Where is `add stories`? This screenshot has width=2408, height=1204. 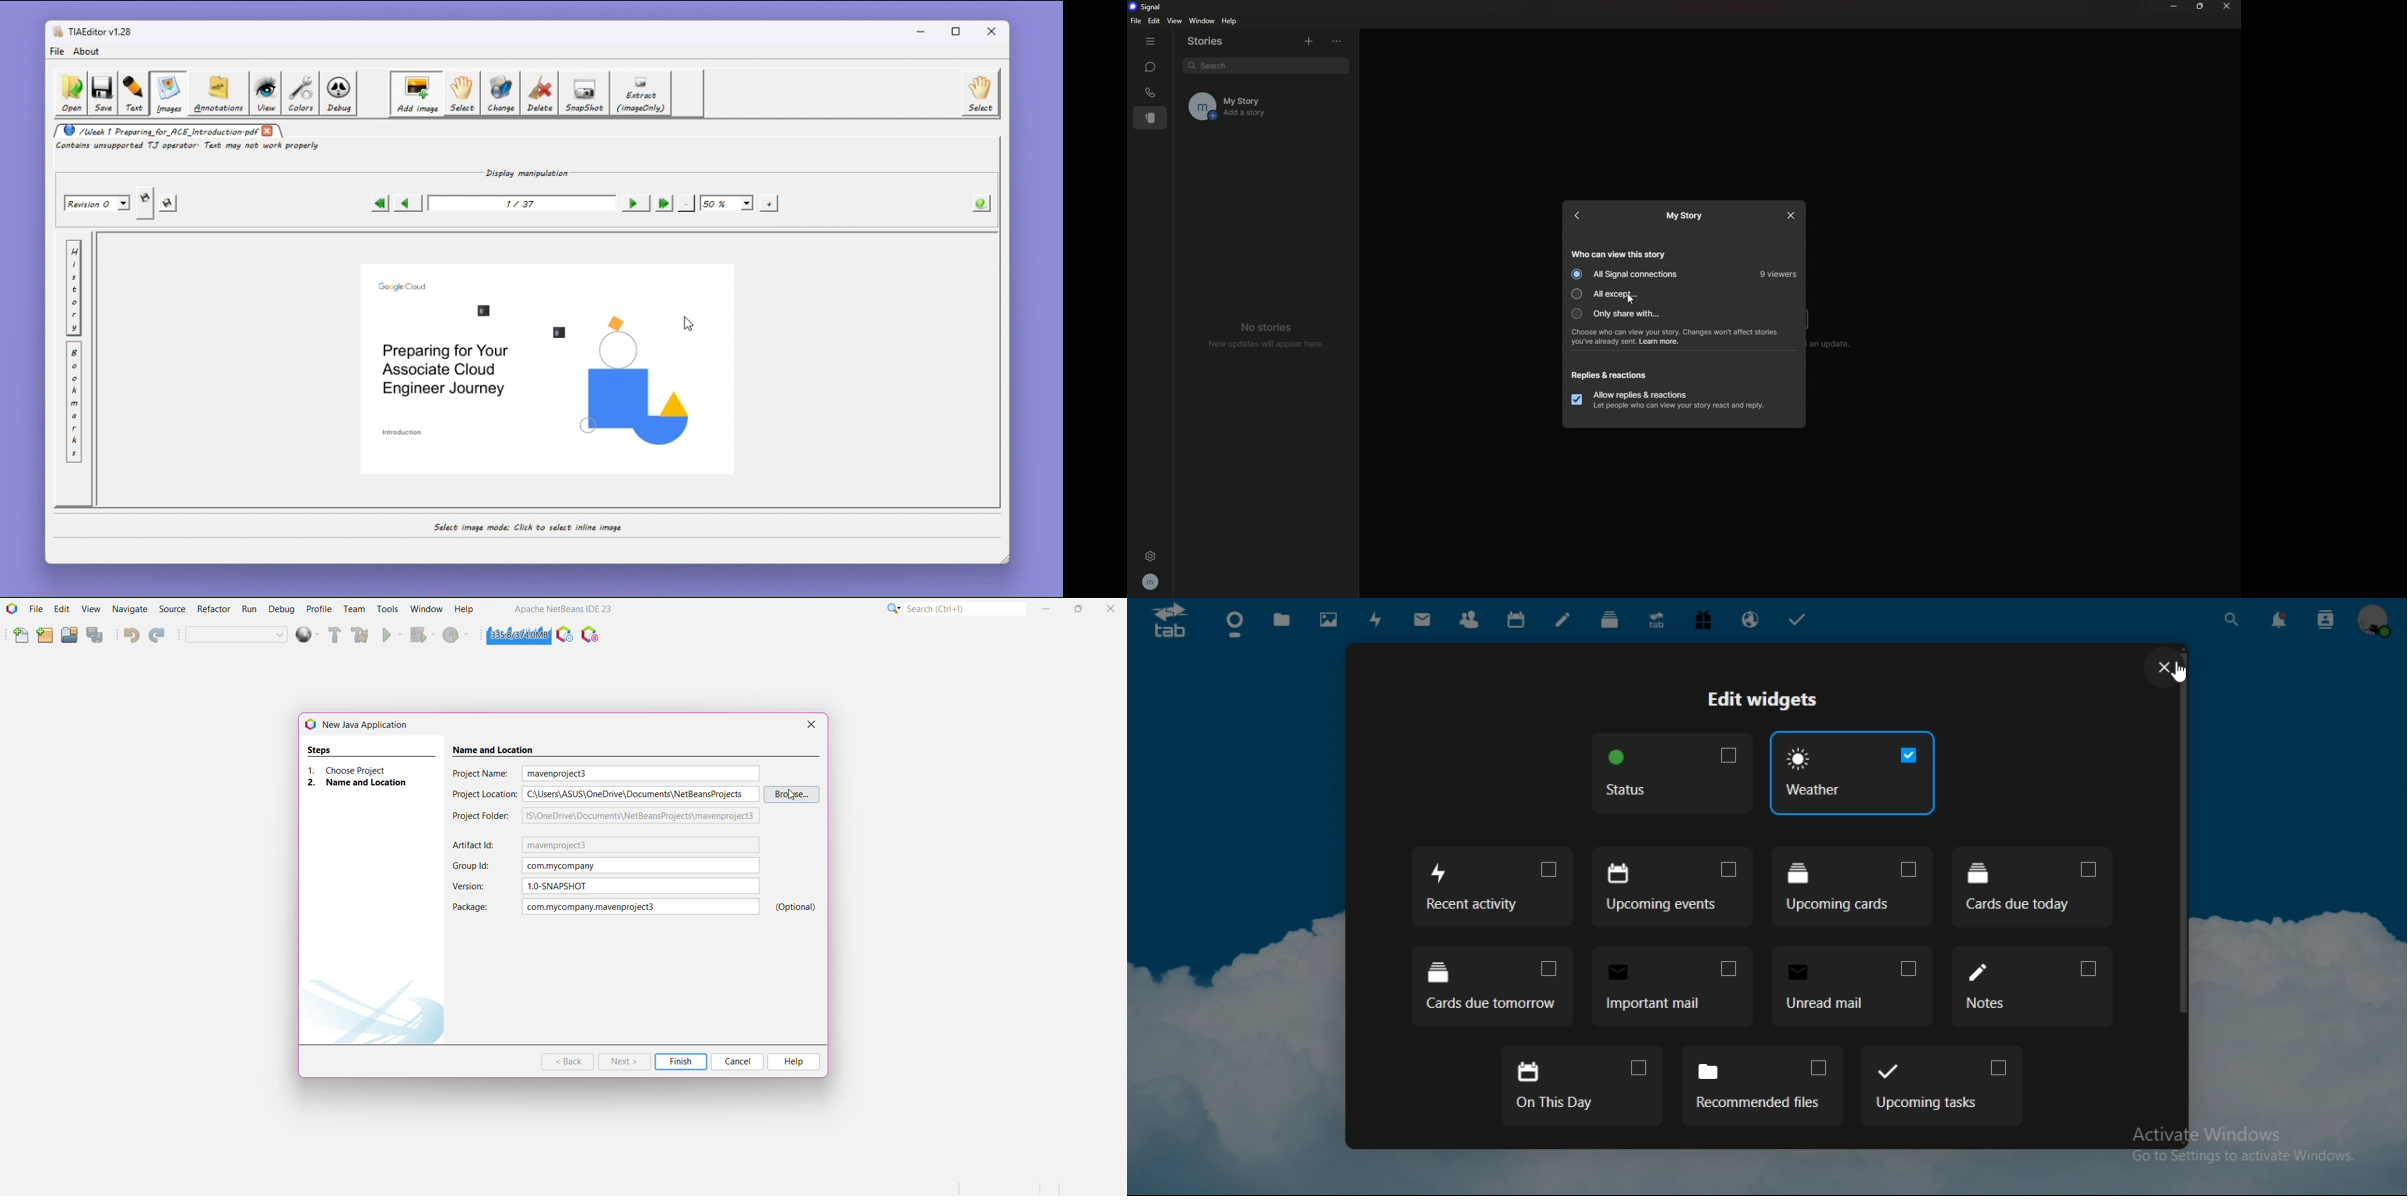 add stories is located at coordinates (1308, 39).